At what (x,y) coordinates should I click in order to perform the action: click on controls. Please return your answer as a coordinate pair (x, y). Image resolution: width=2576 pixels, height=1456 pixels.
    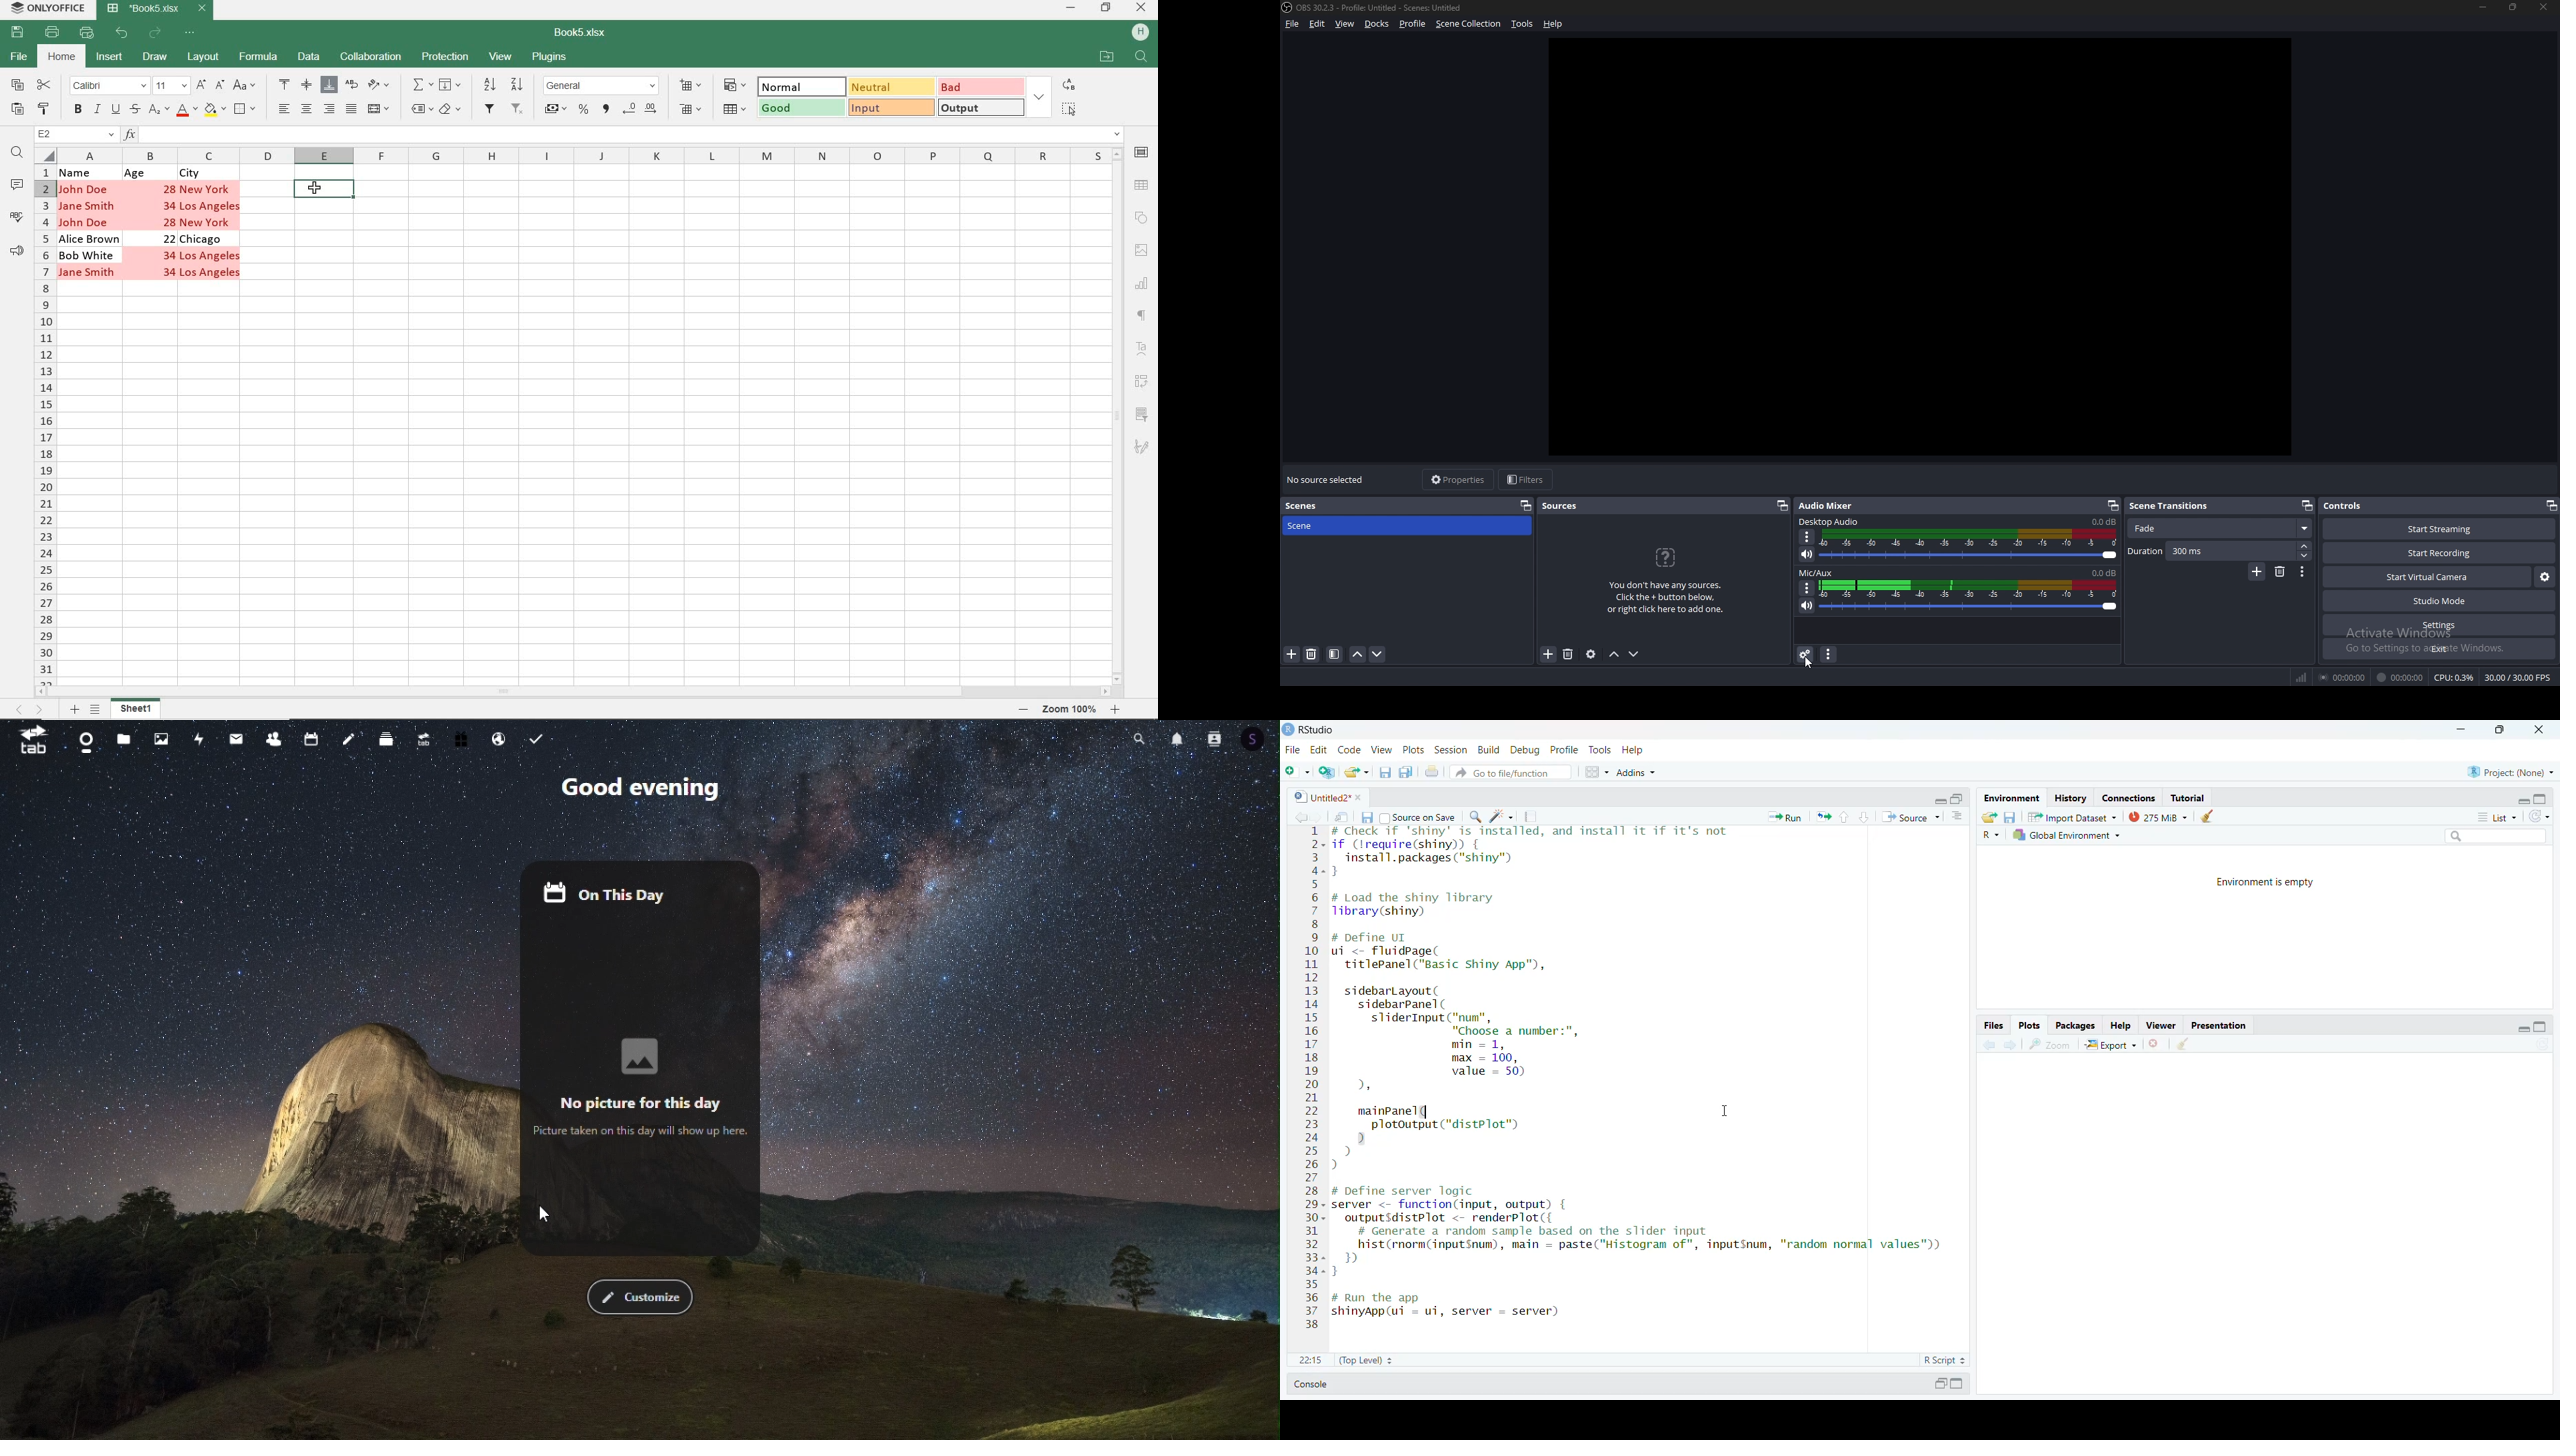
    Looking at the image, I should click on (2352, 506).